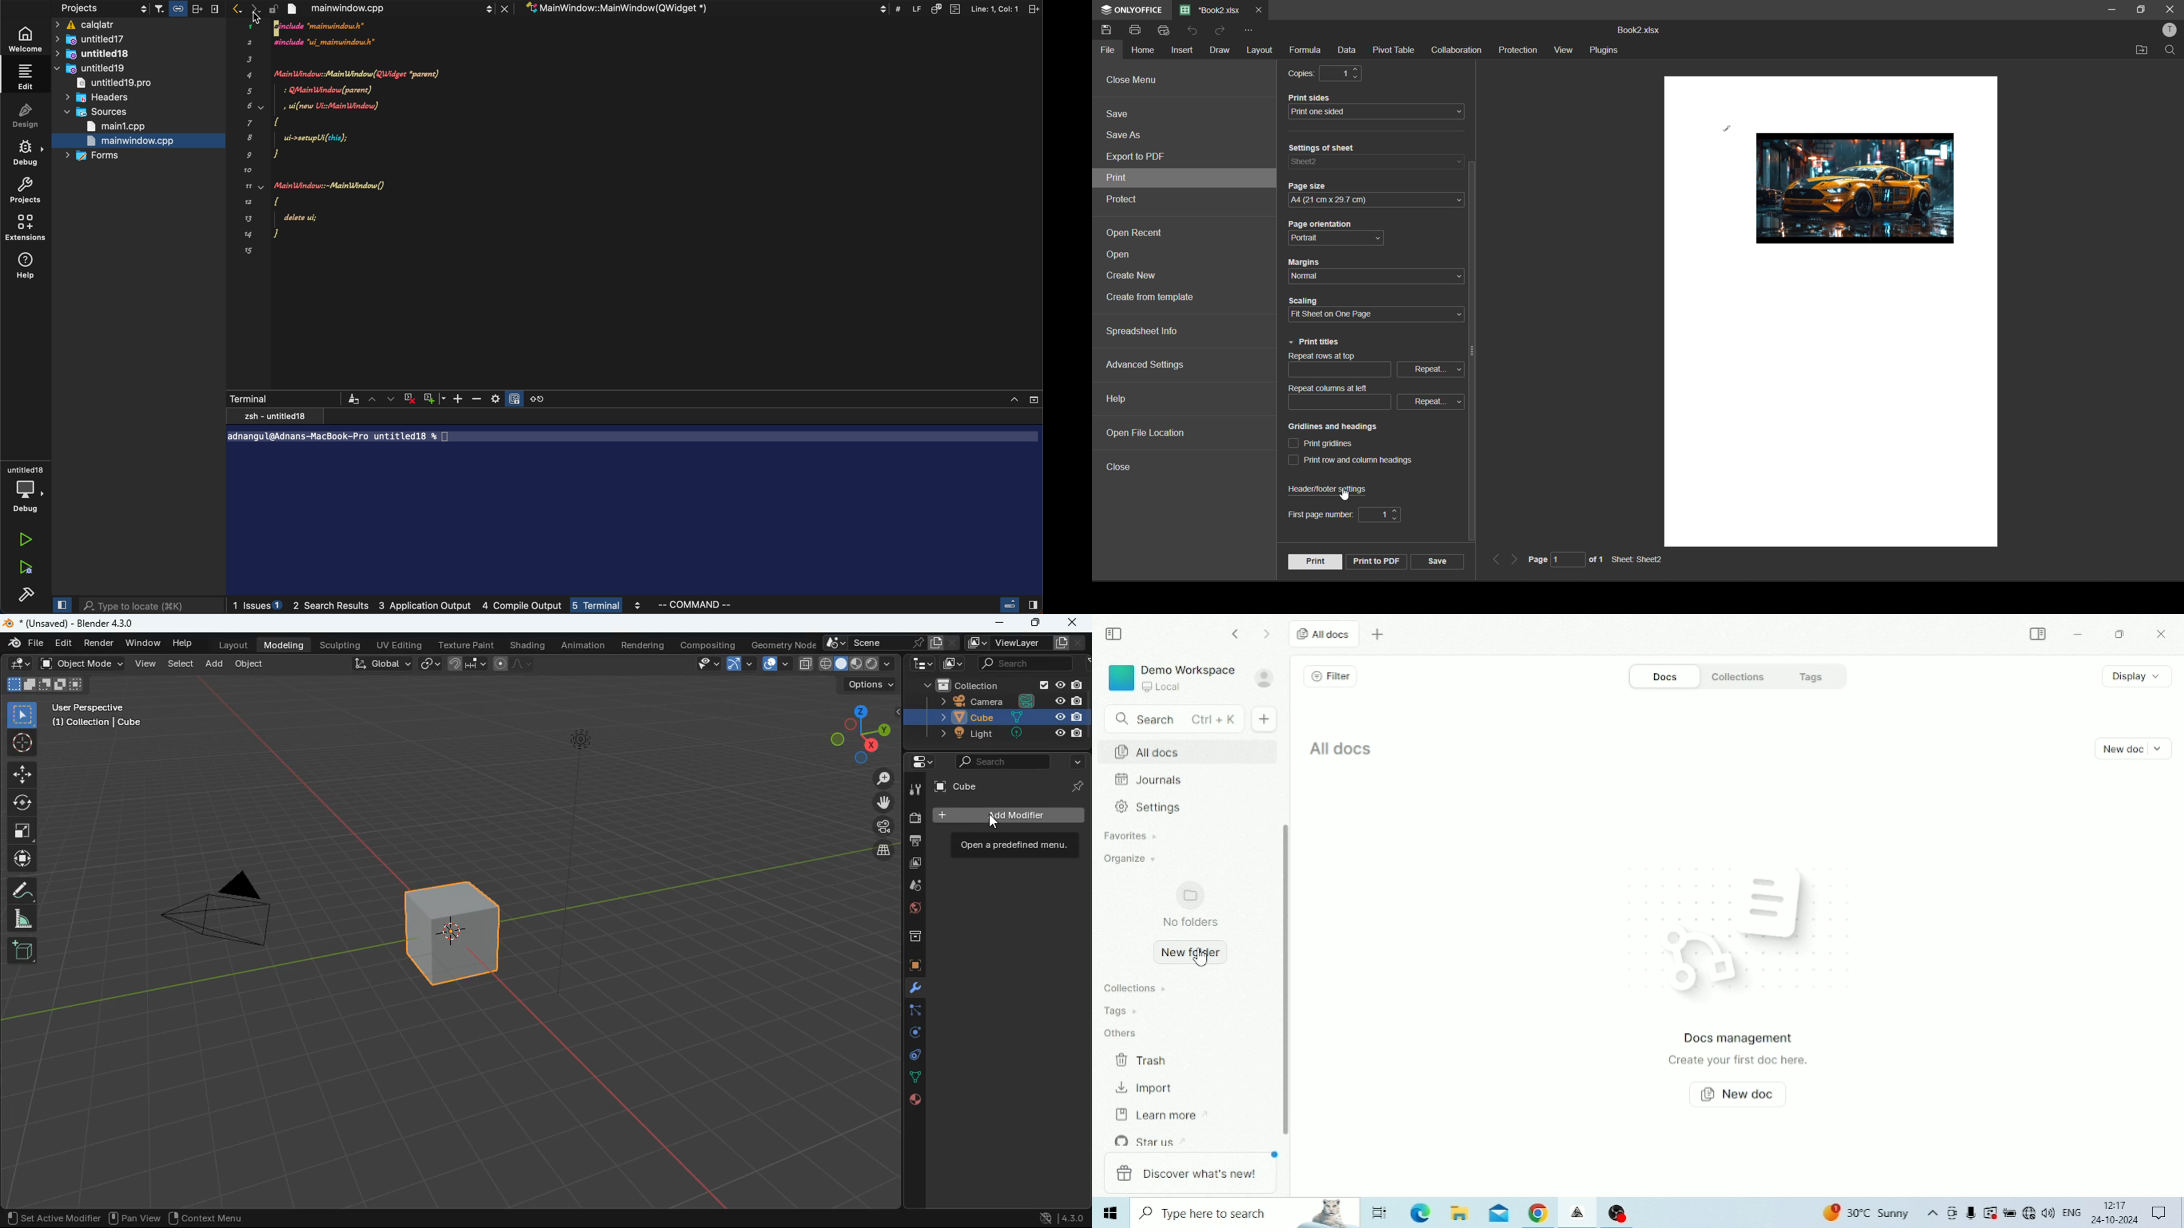  I want to click on debug, so click(27, 150).